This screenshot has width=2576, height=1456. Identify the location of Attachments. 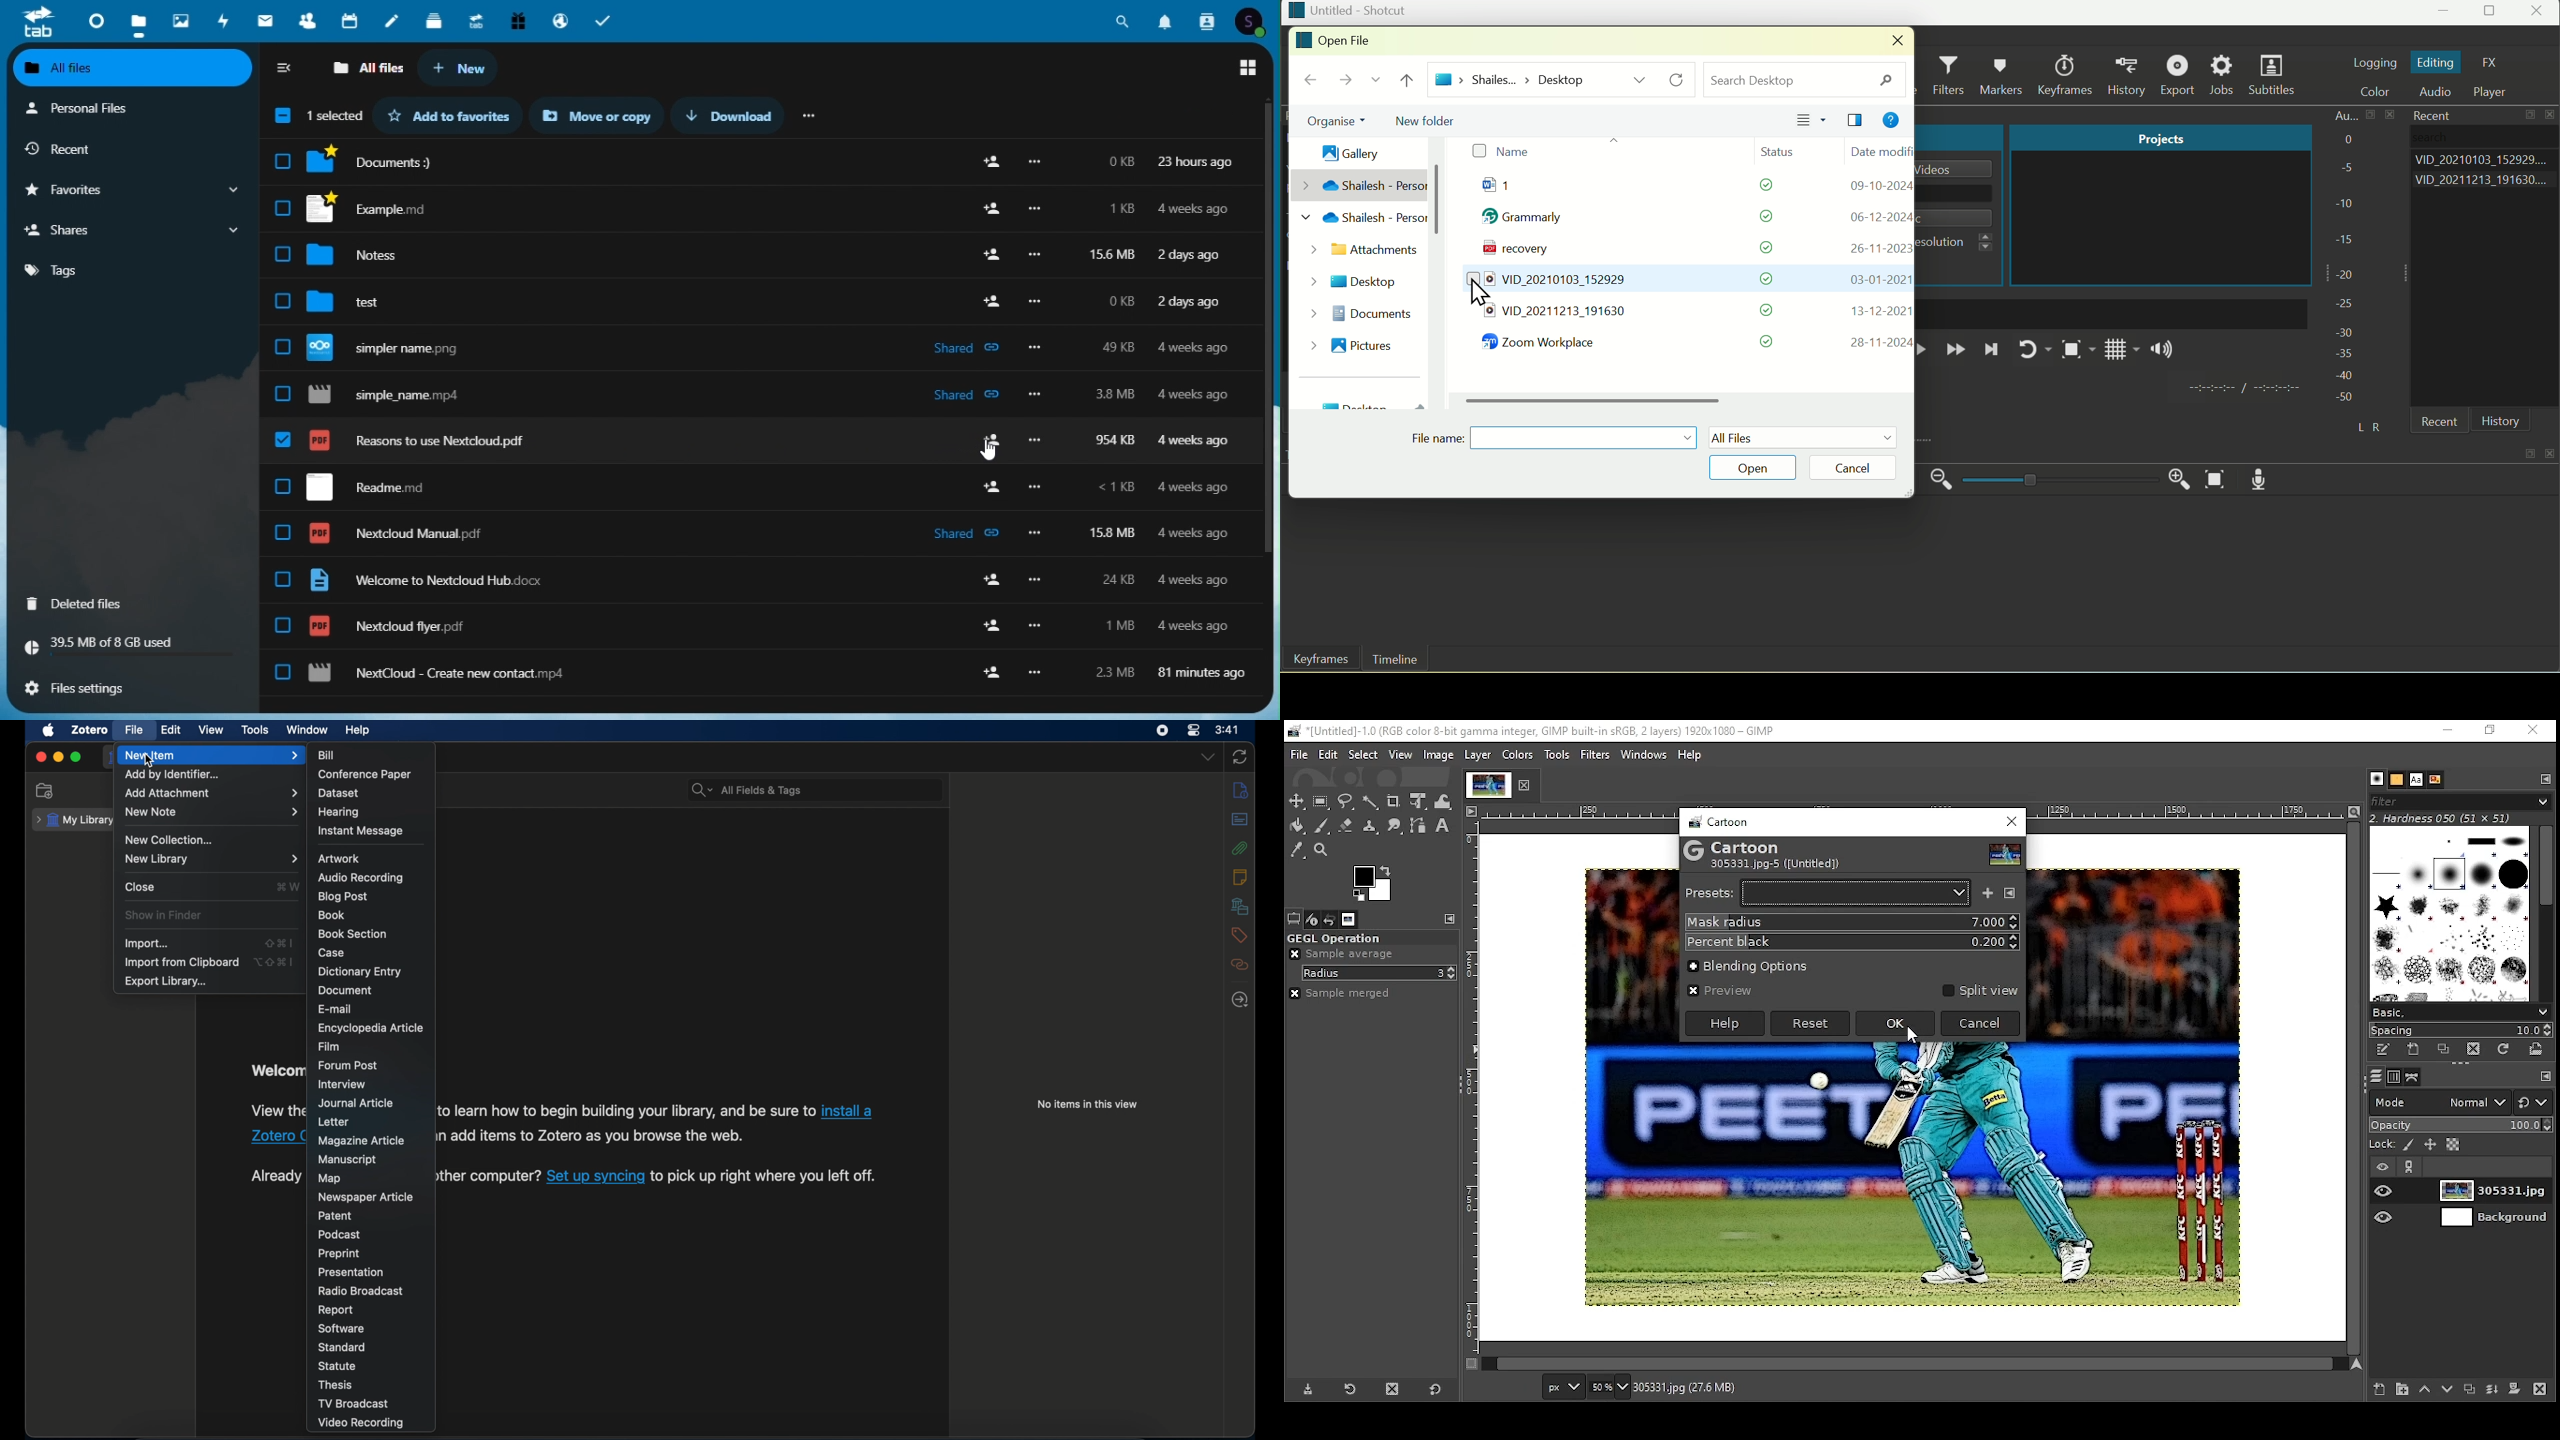
(1362, 251).